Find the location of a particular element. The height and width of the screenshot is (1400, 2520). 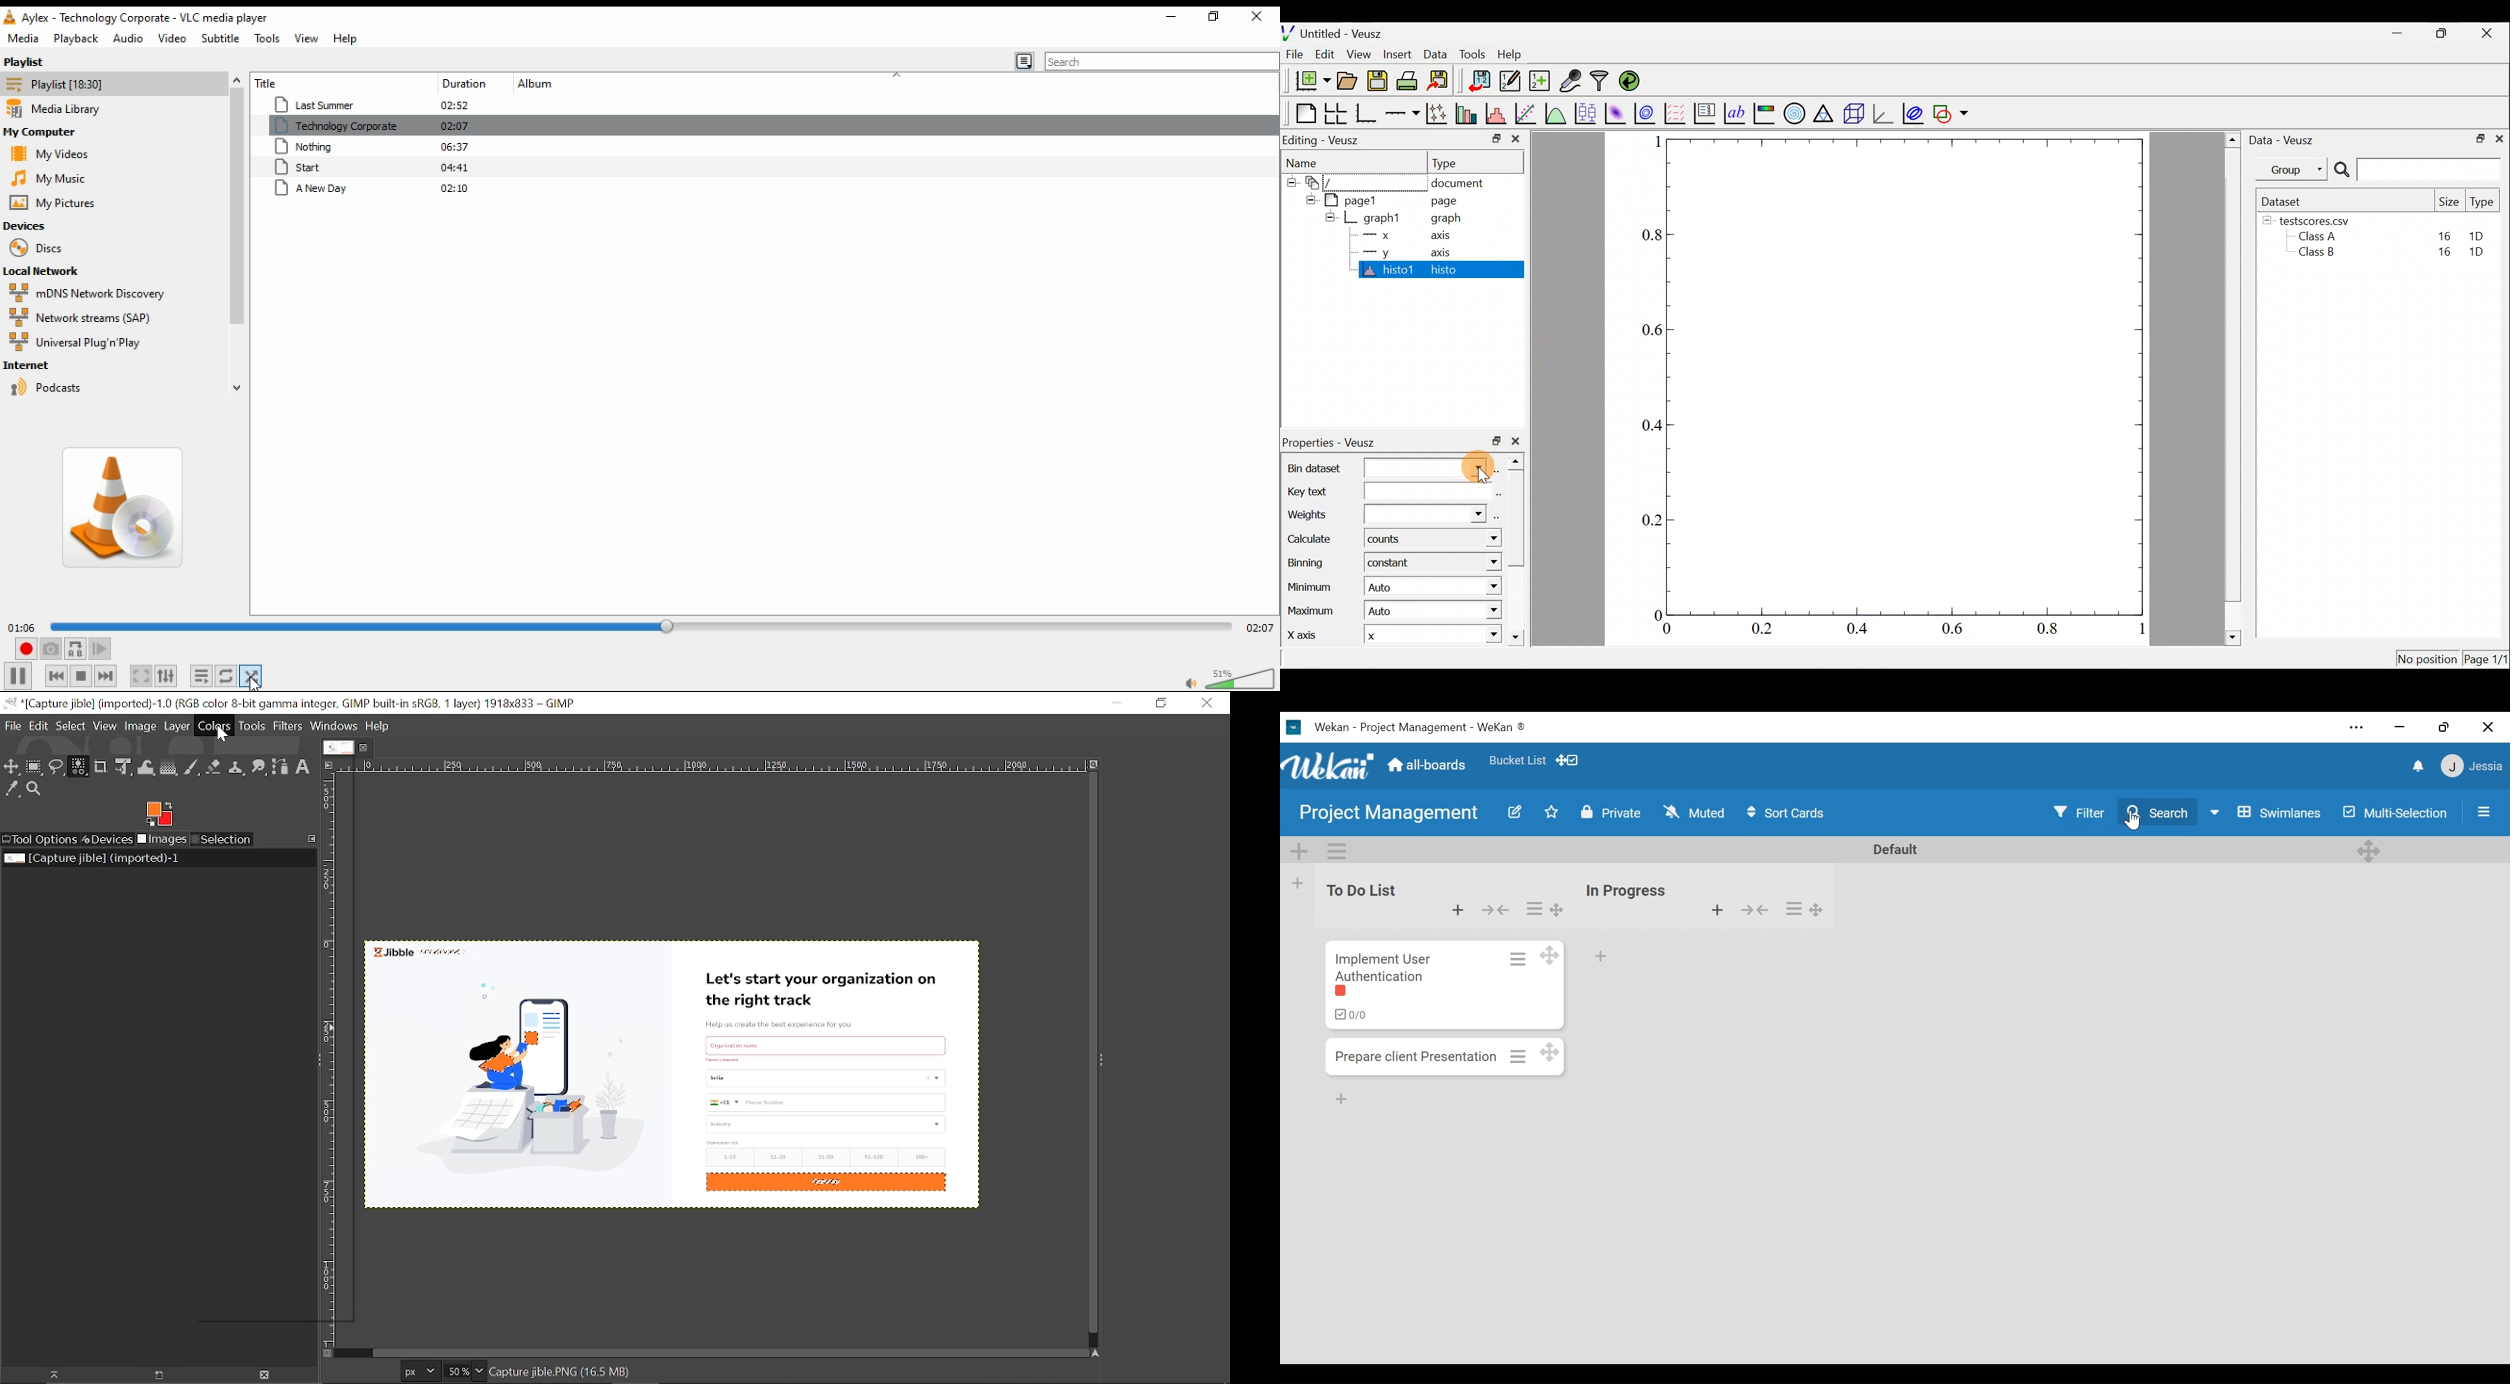

toggle video in fullscreen is located at coordinates (139, 674).